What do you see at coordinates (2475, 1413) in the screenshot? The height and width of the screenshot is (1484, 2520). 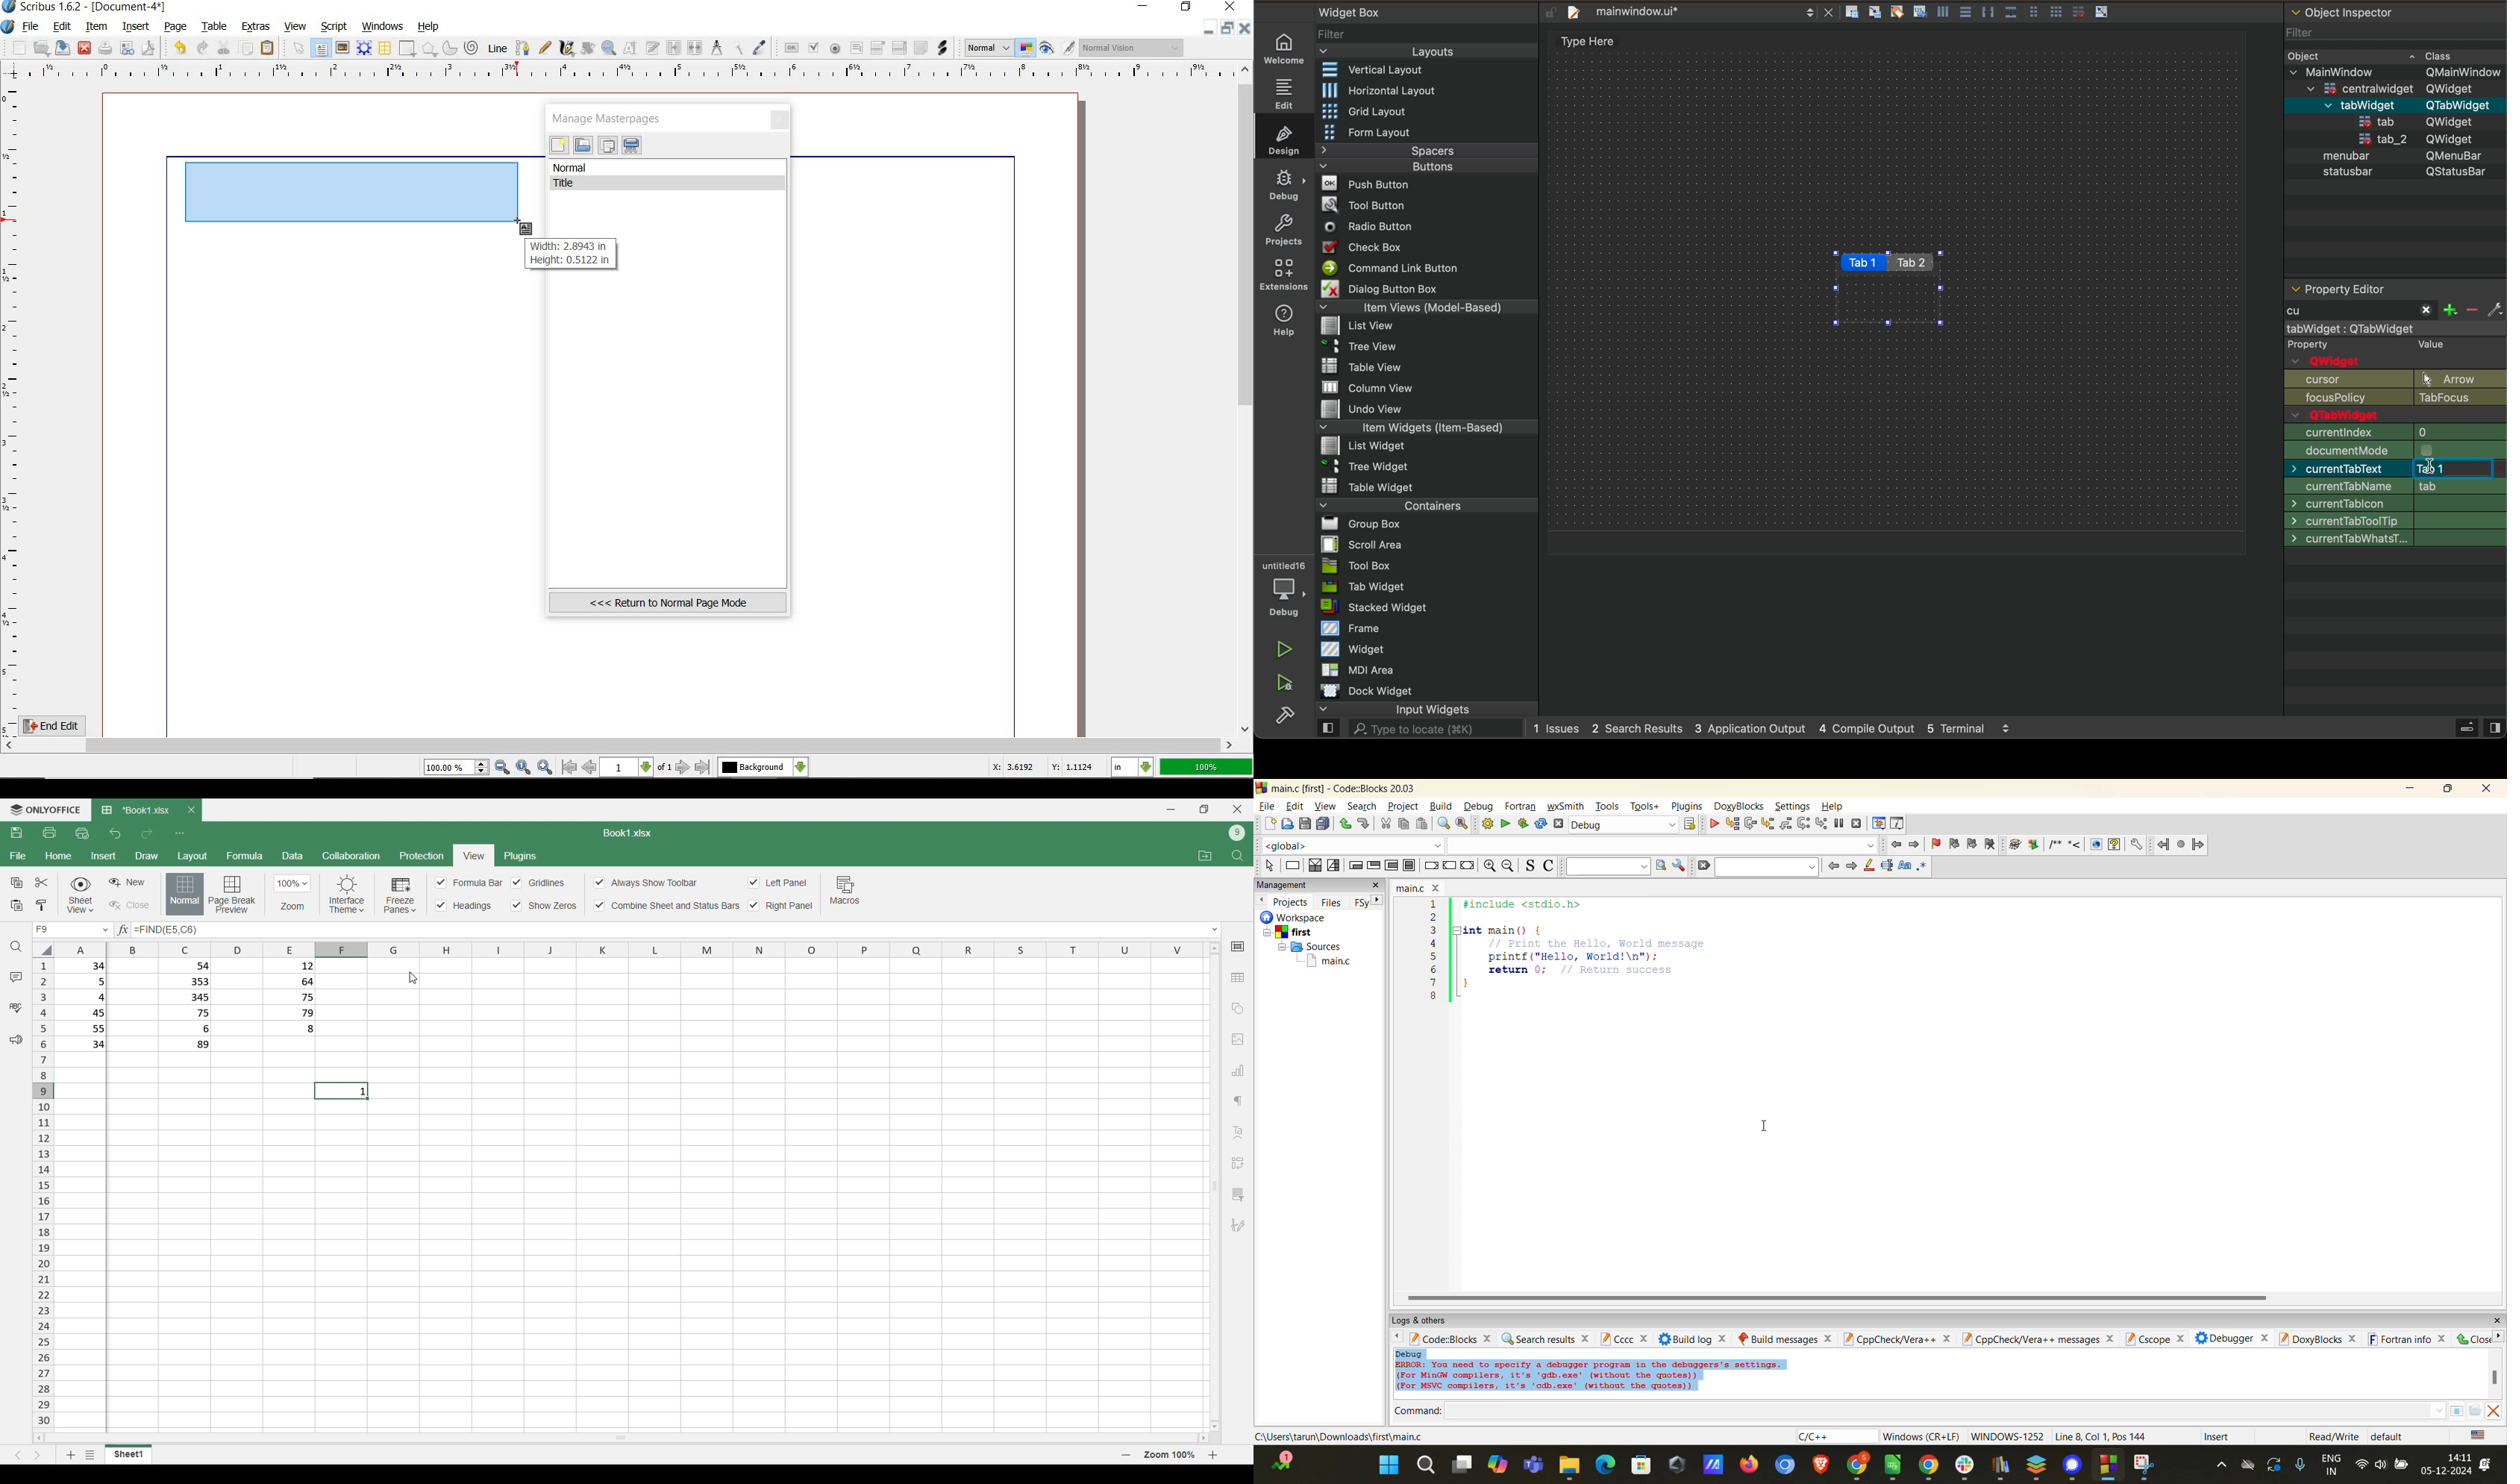 I see `folder` at bounding box center [2475, 1413].